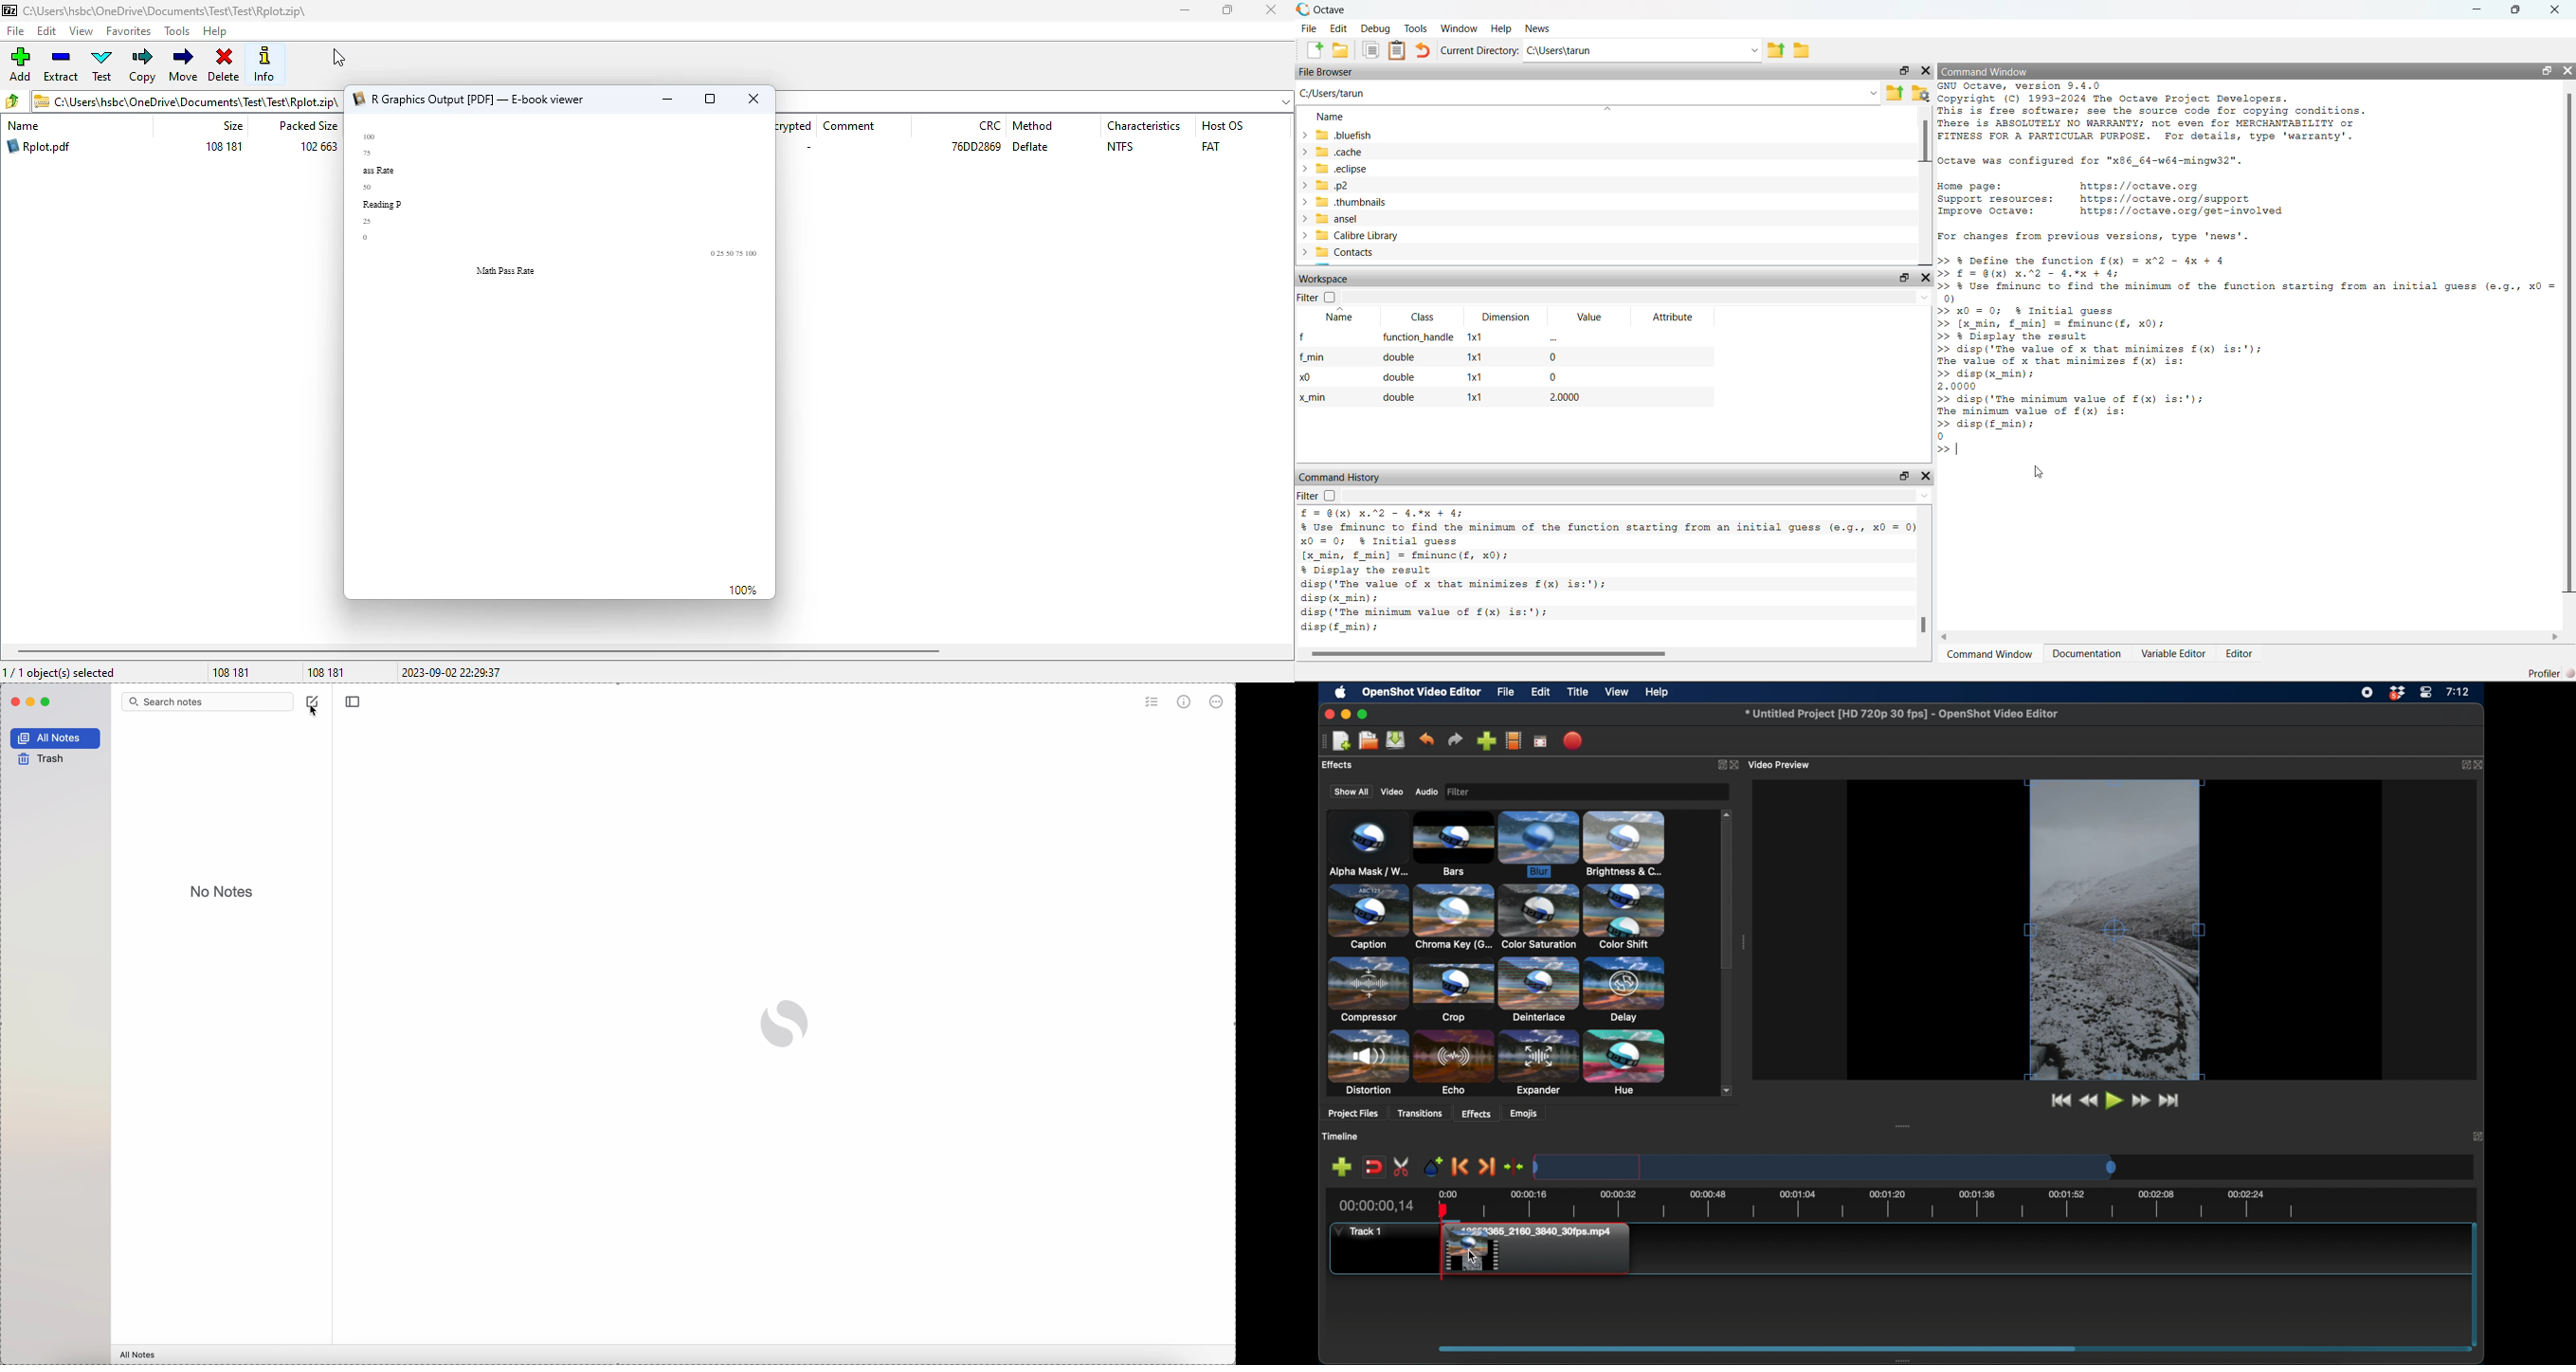 The width and height of the screenshot is (2576, 1372). I want to click on method, so click(1034, 126).